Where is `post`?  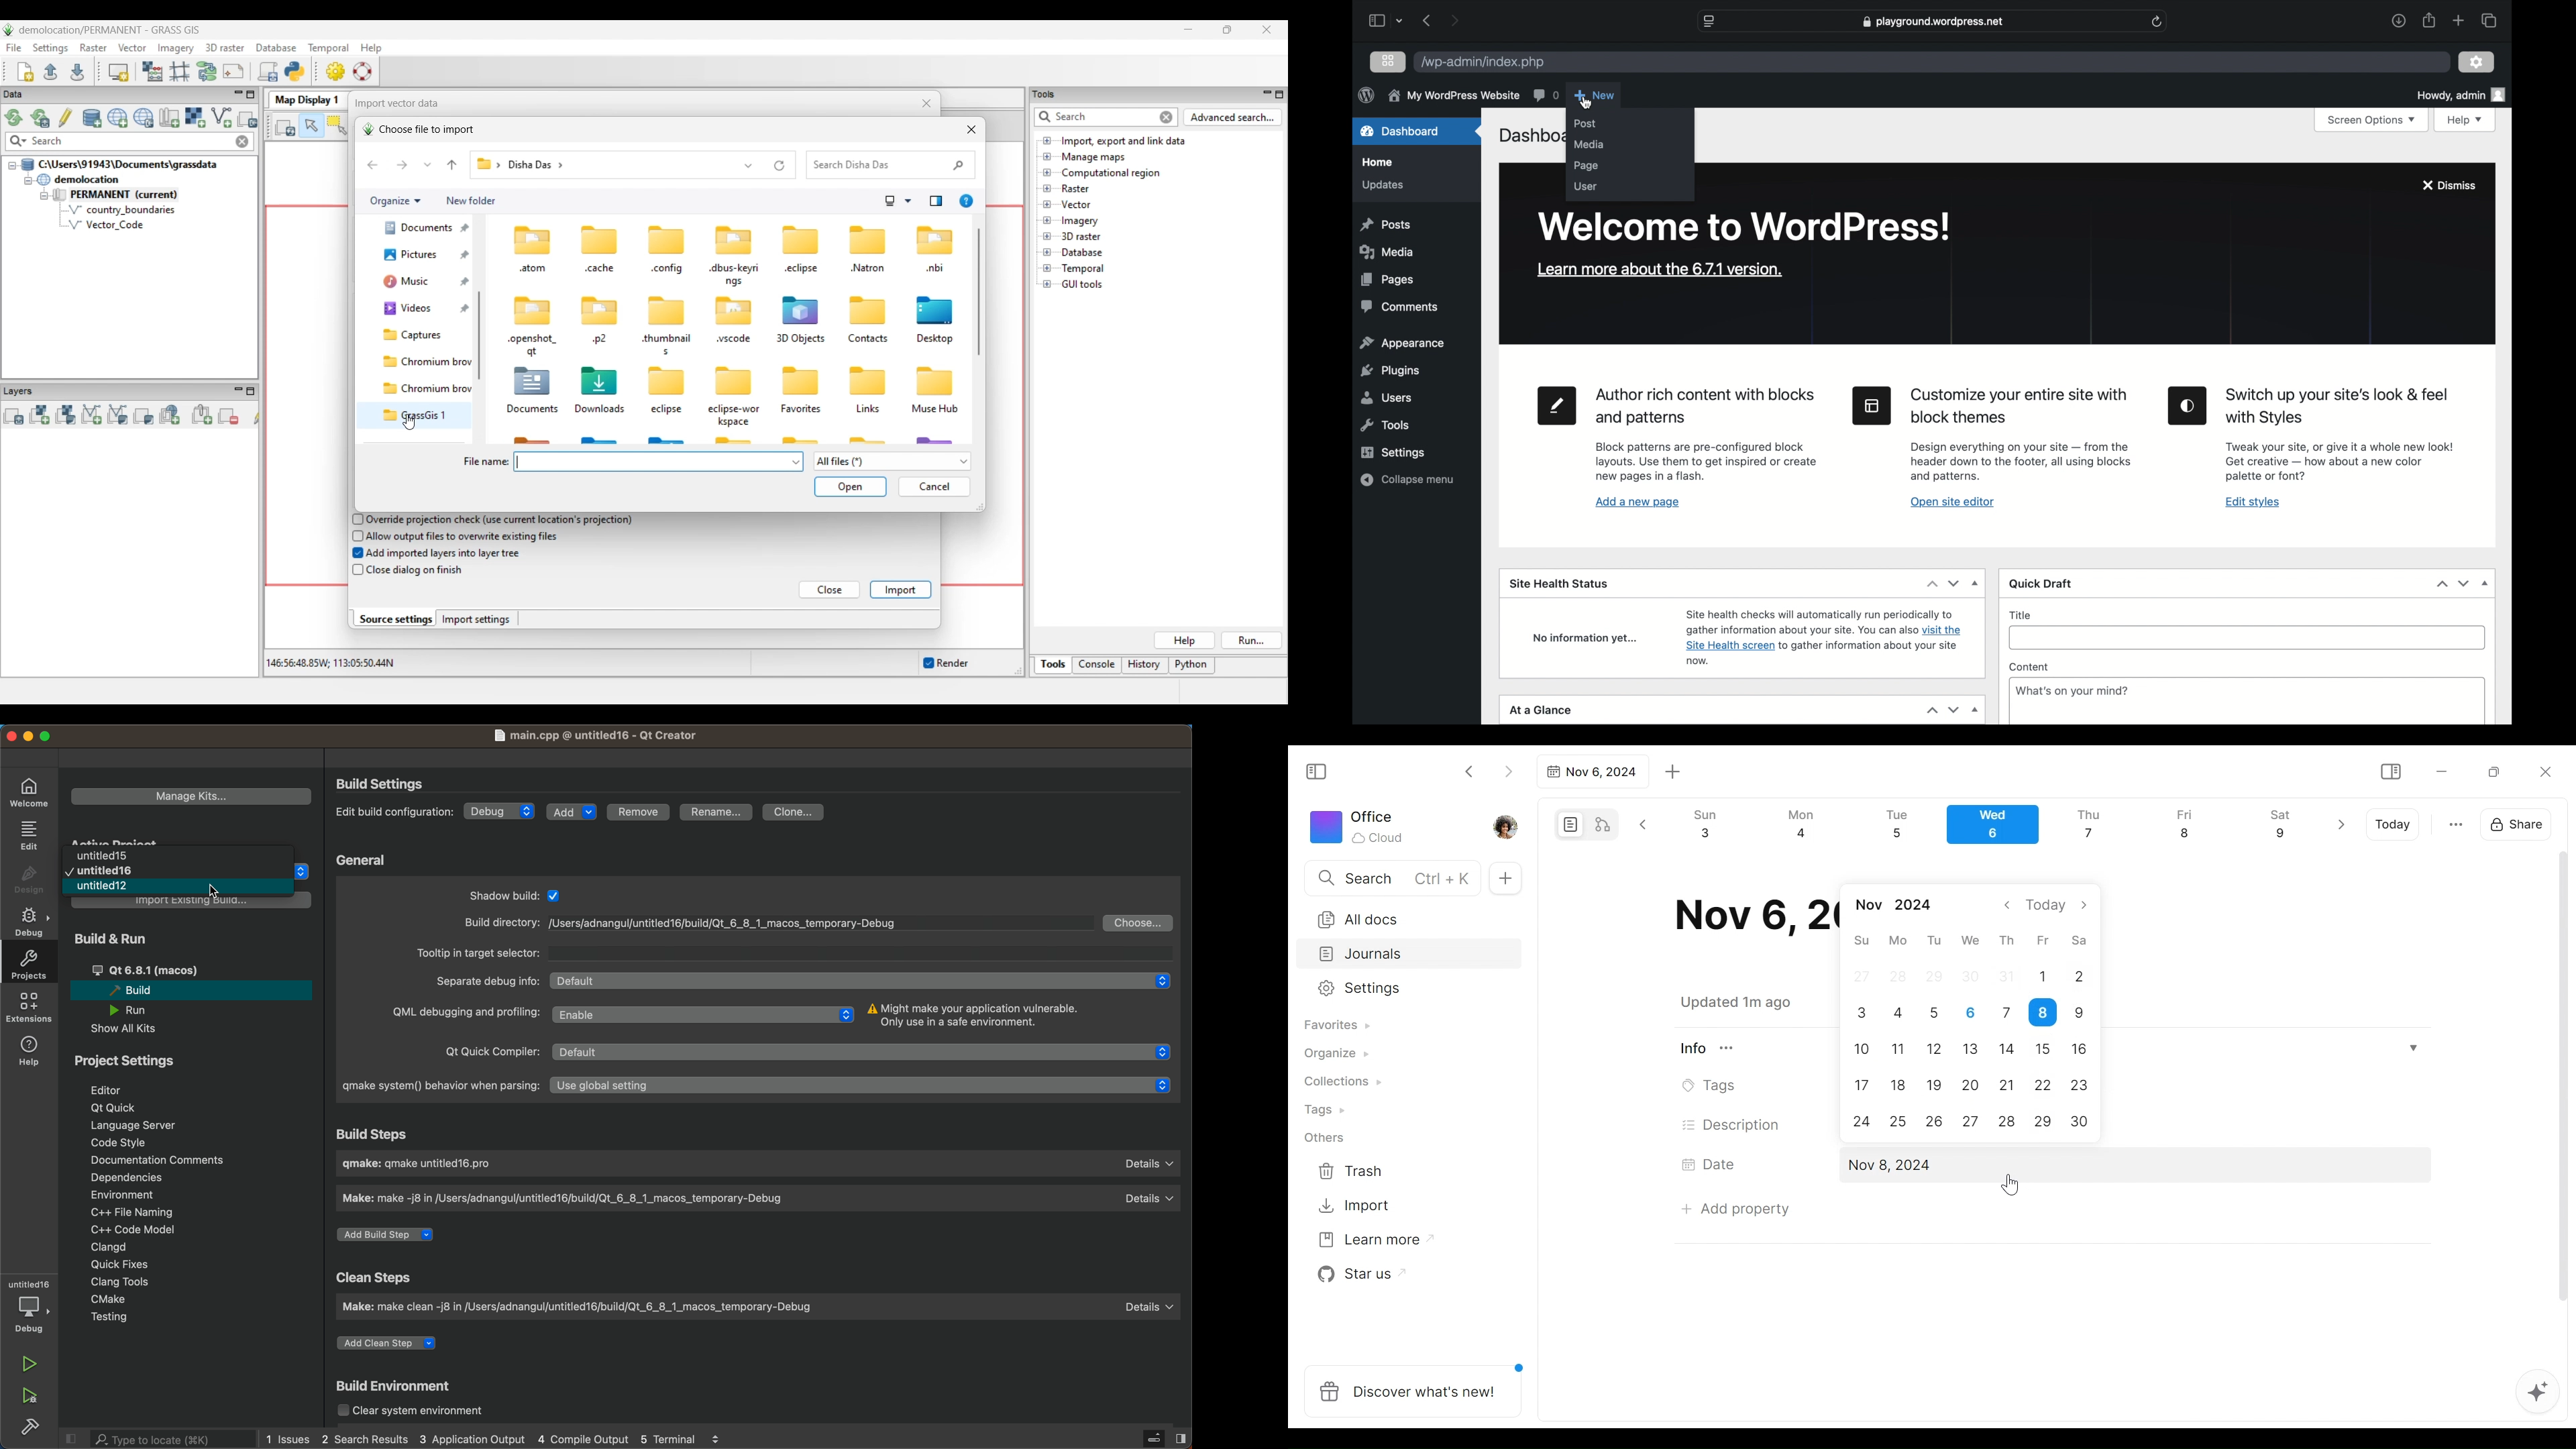 post is located at coordinates (1585, 123).